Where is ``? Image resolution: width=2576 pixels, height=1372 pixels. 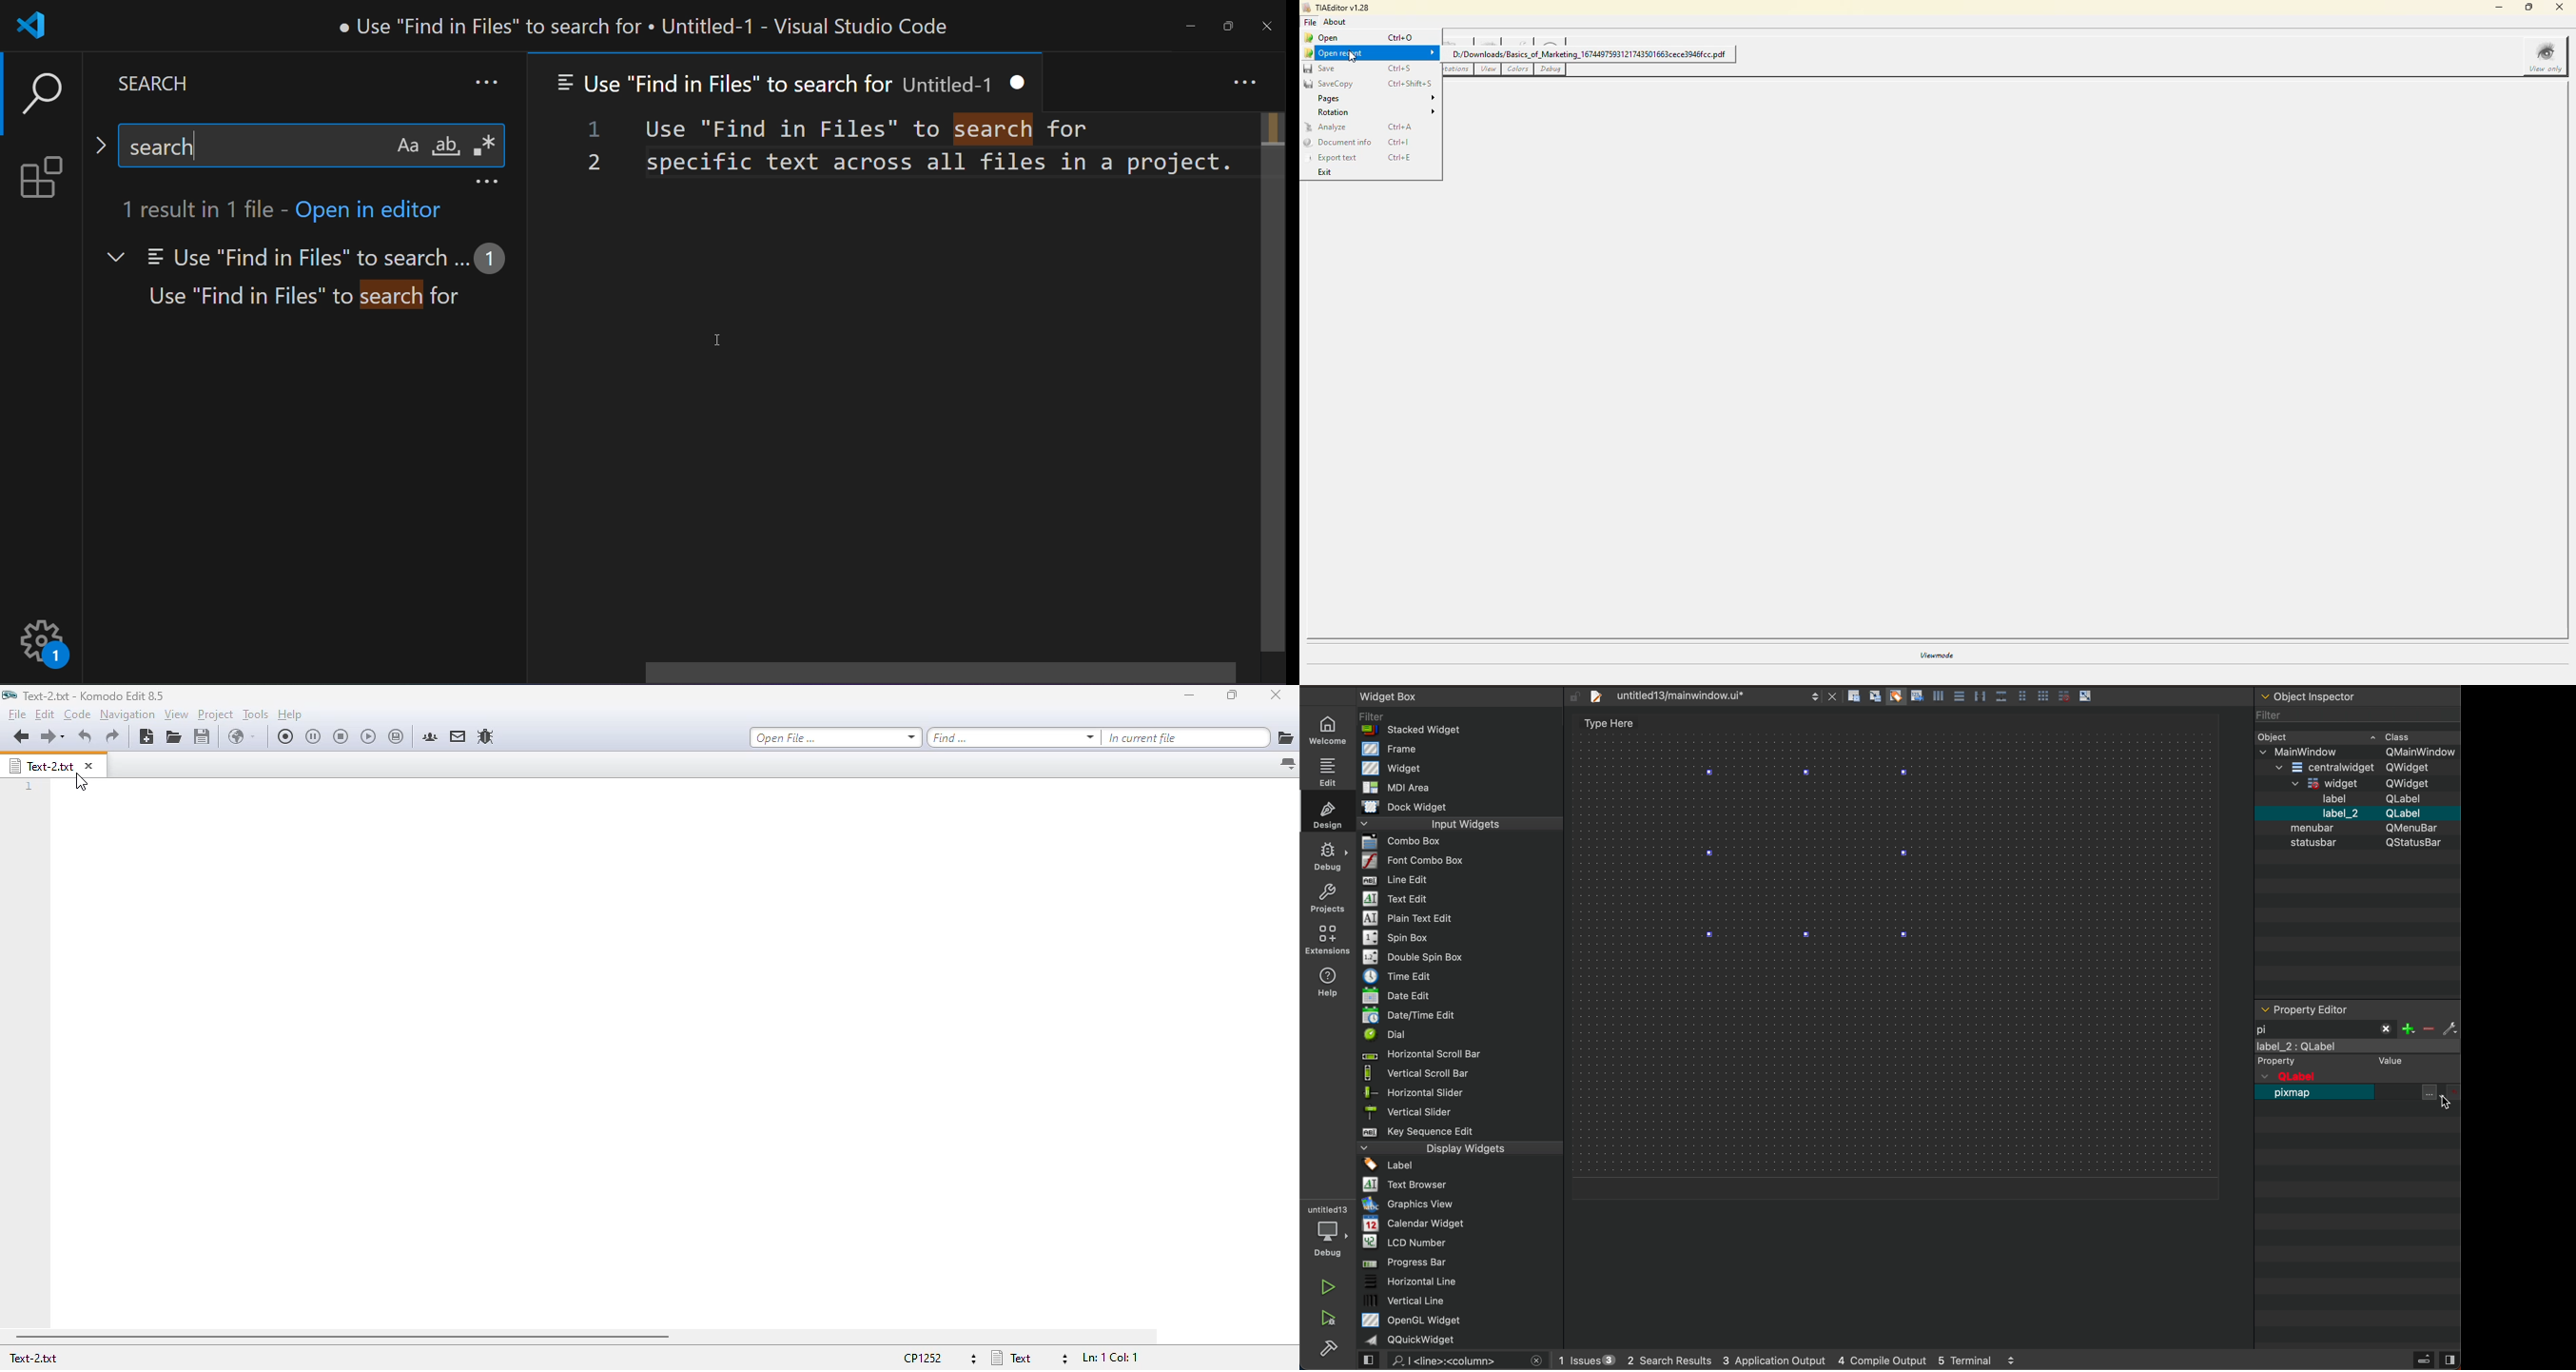  is located at coordinates (2425, 1360).